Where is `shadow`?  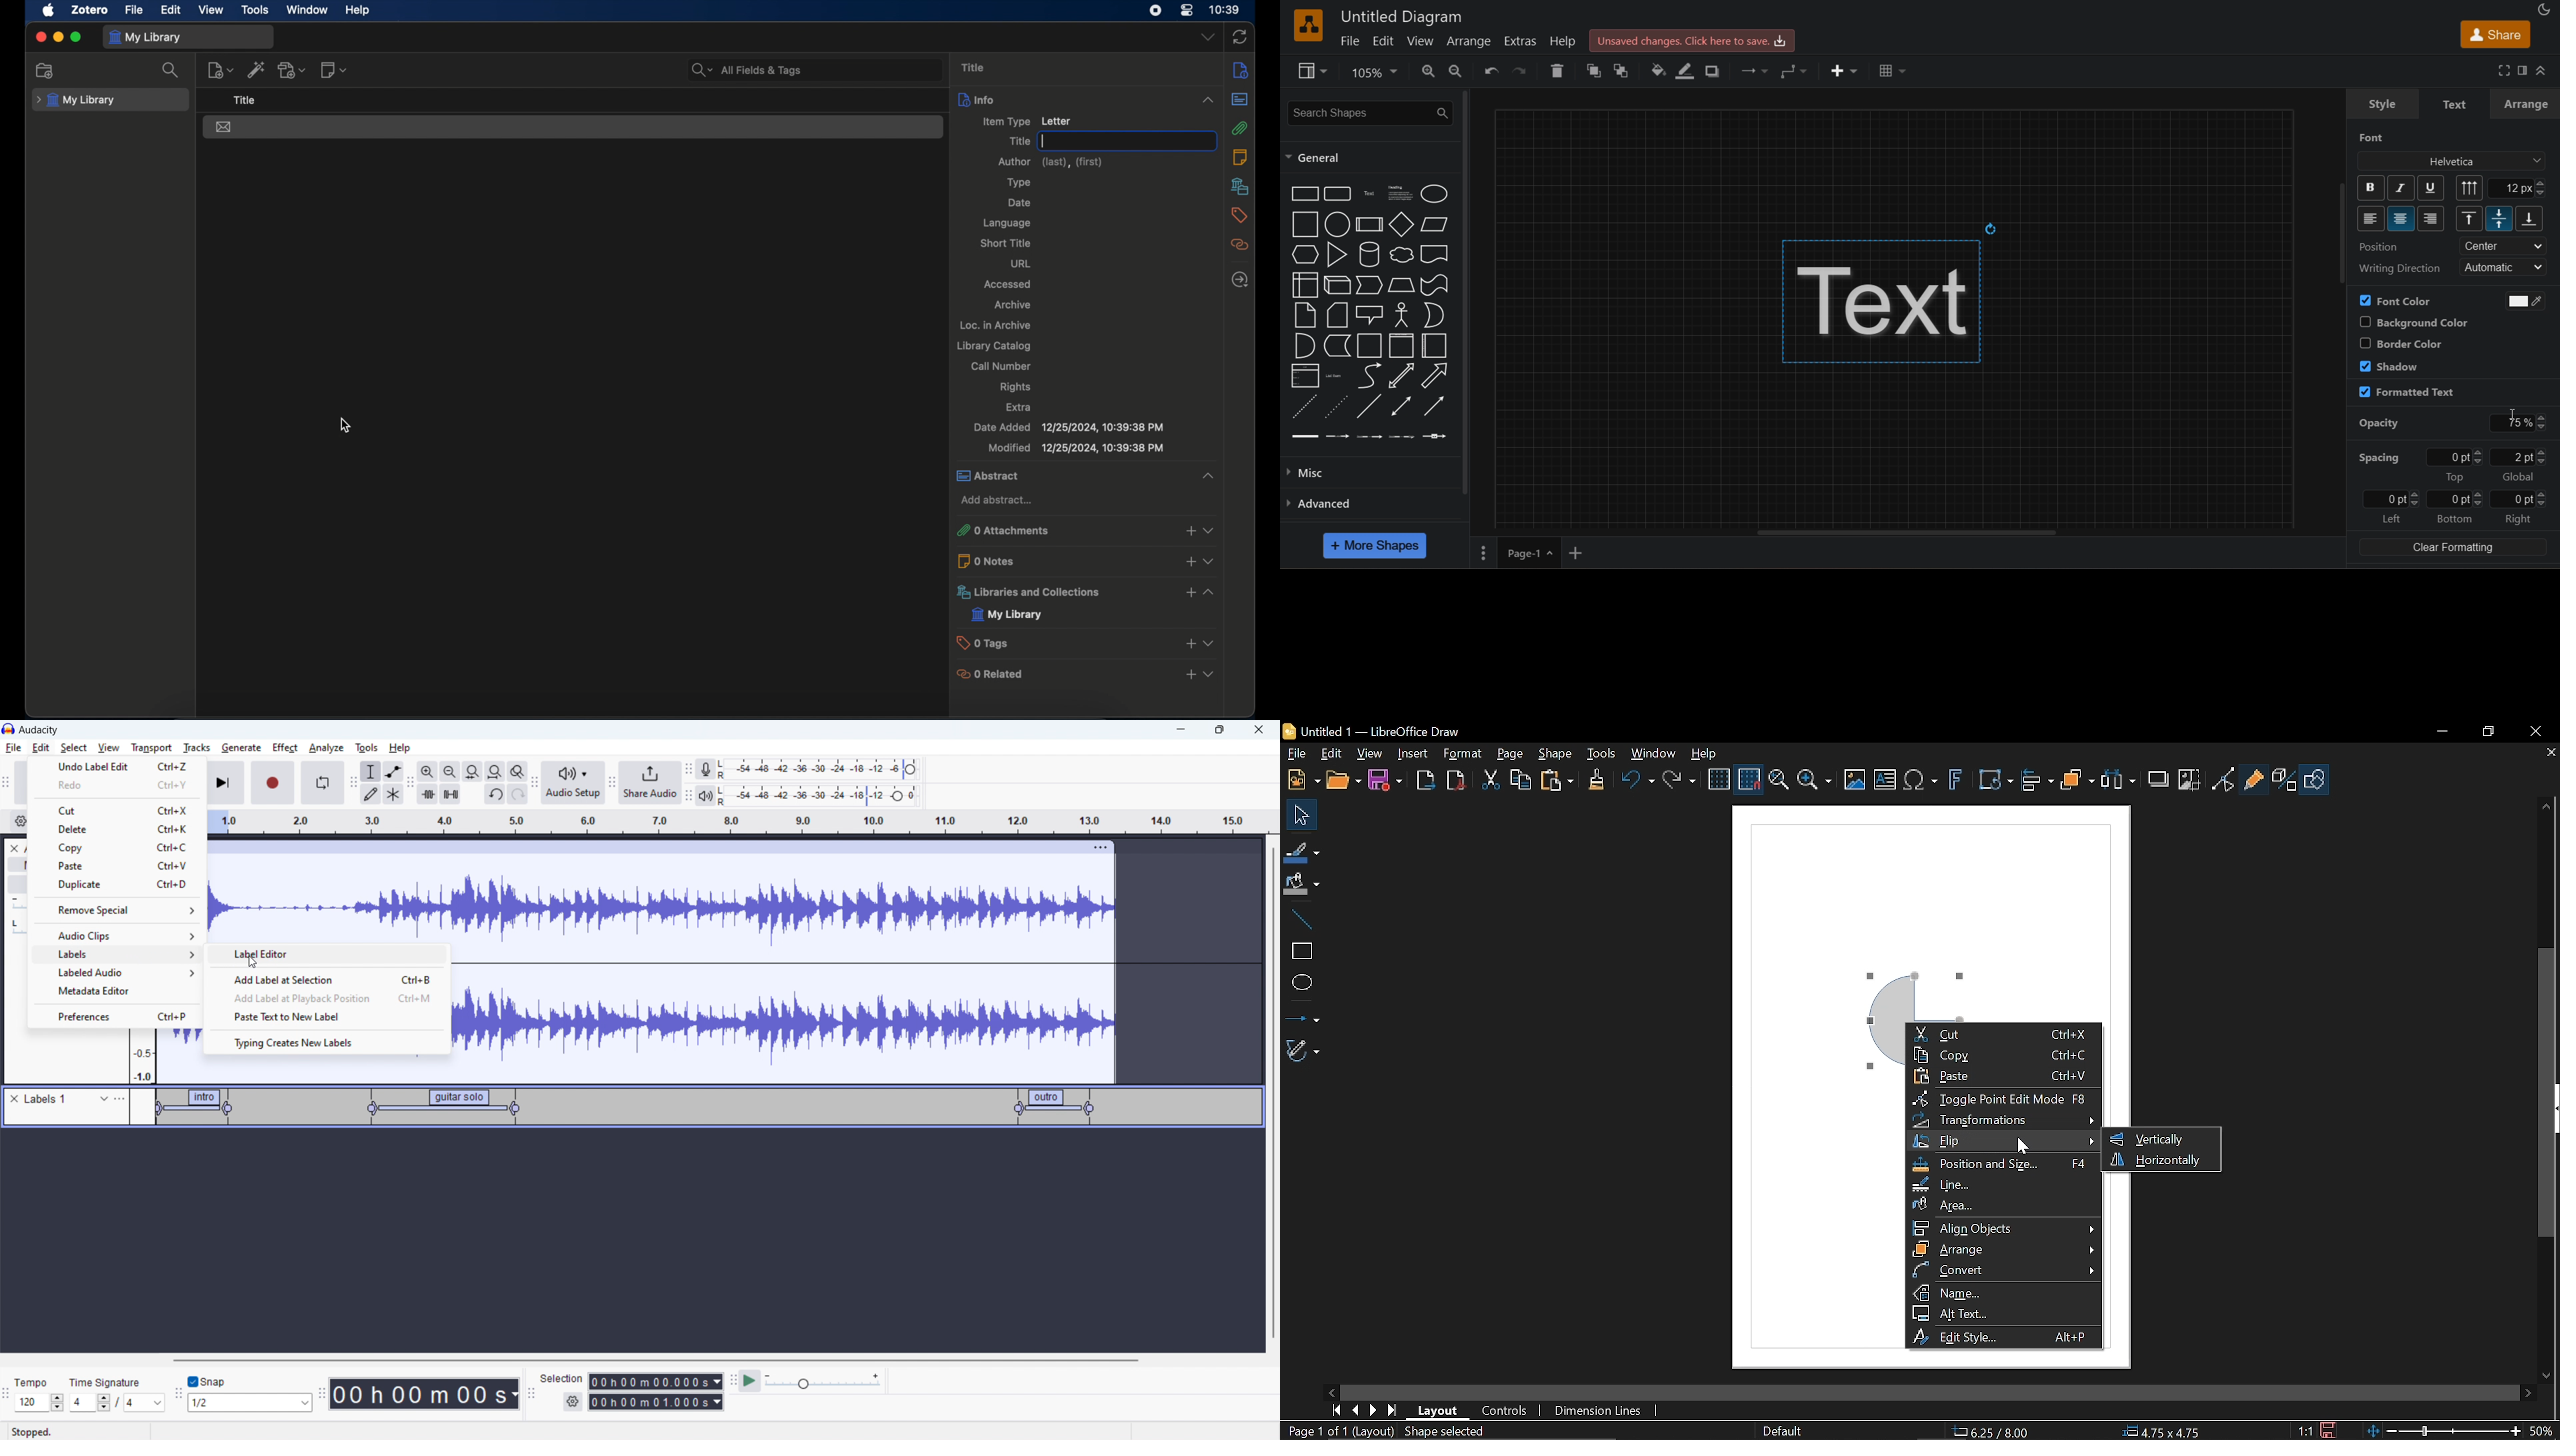
shadow is located at coordinates (2389, 365).